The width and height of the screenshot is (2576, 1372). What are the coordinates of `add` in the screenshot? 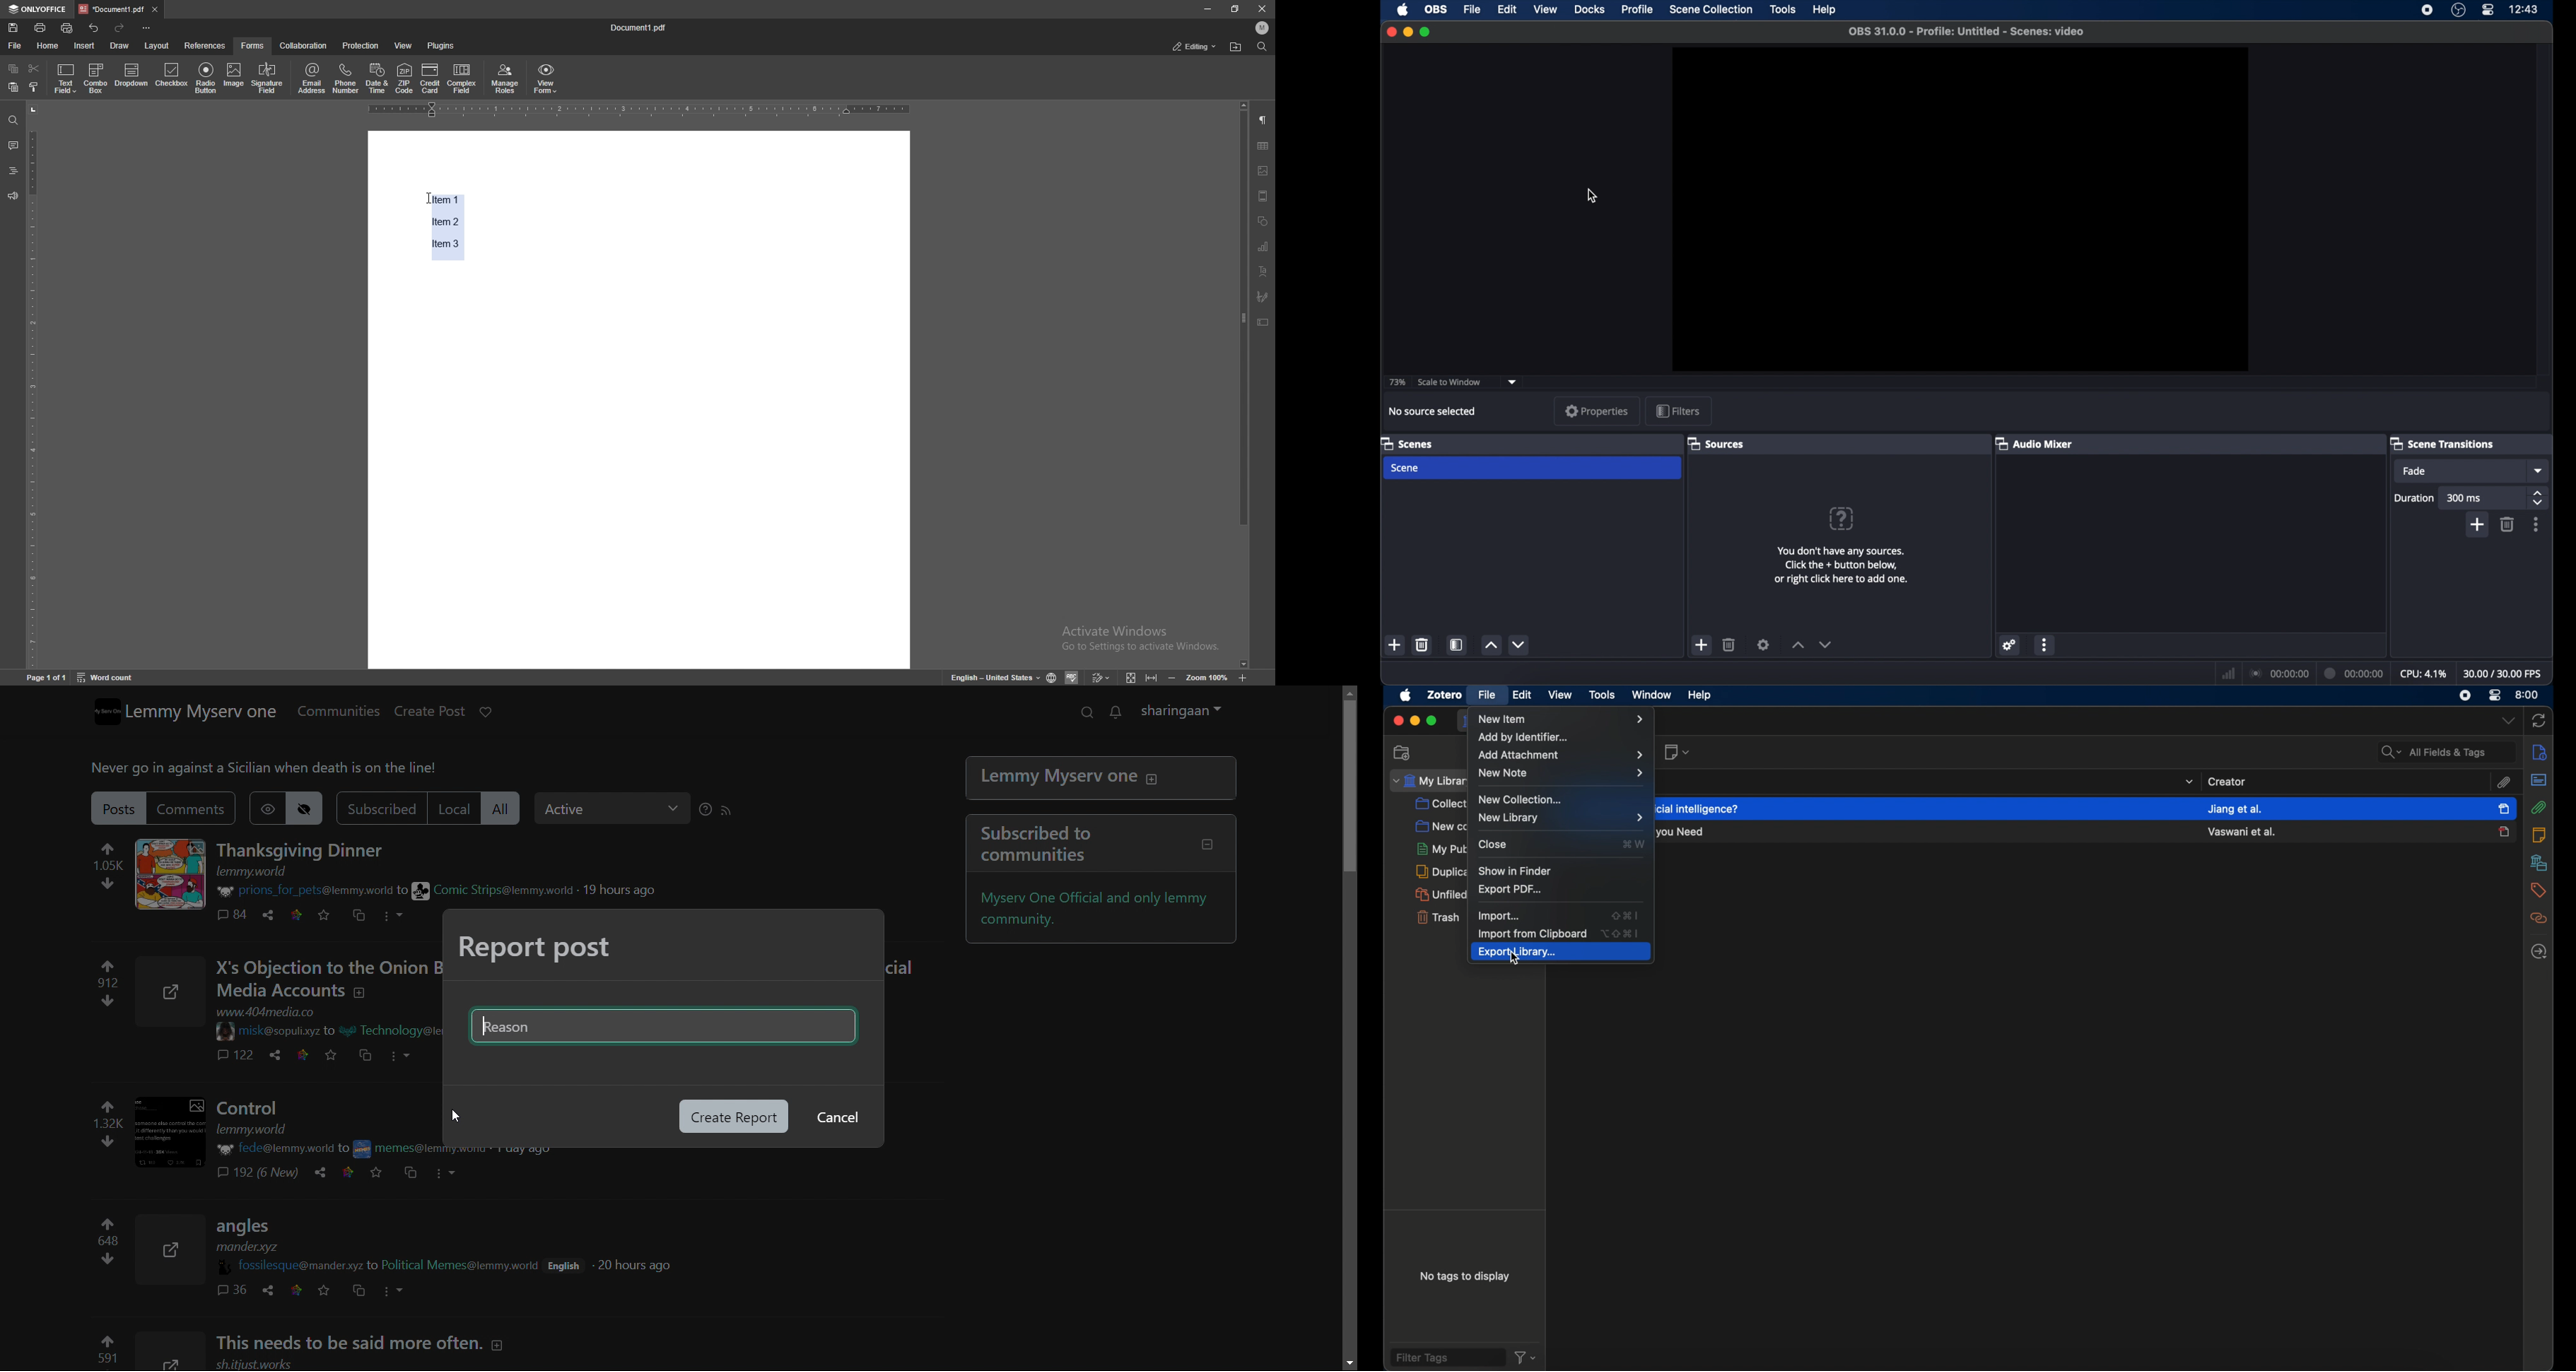 It's located at (1395, 645).